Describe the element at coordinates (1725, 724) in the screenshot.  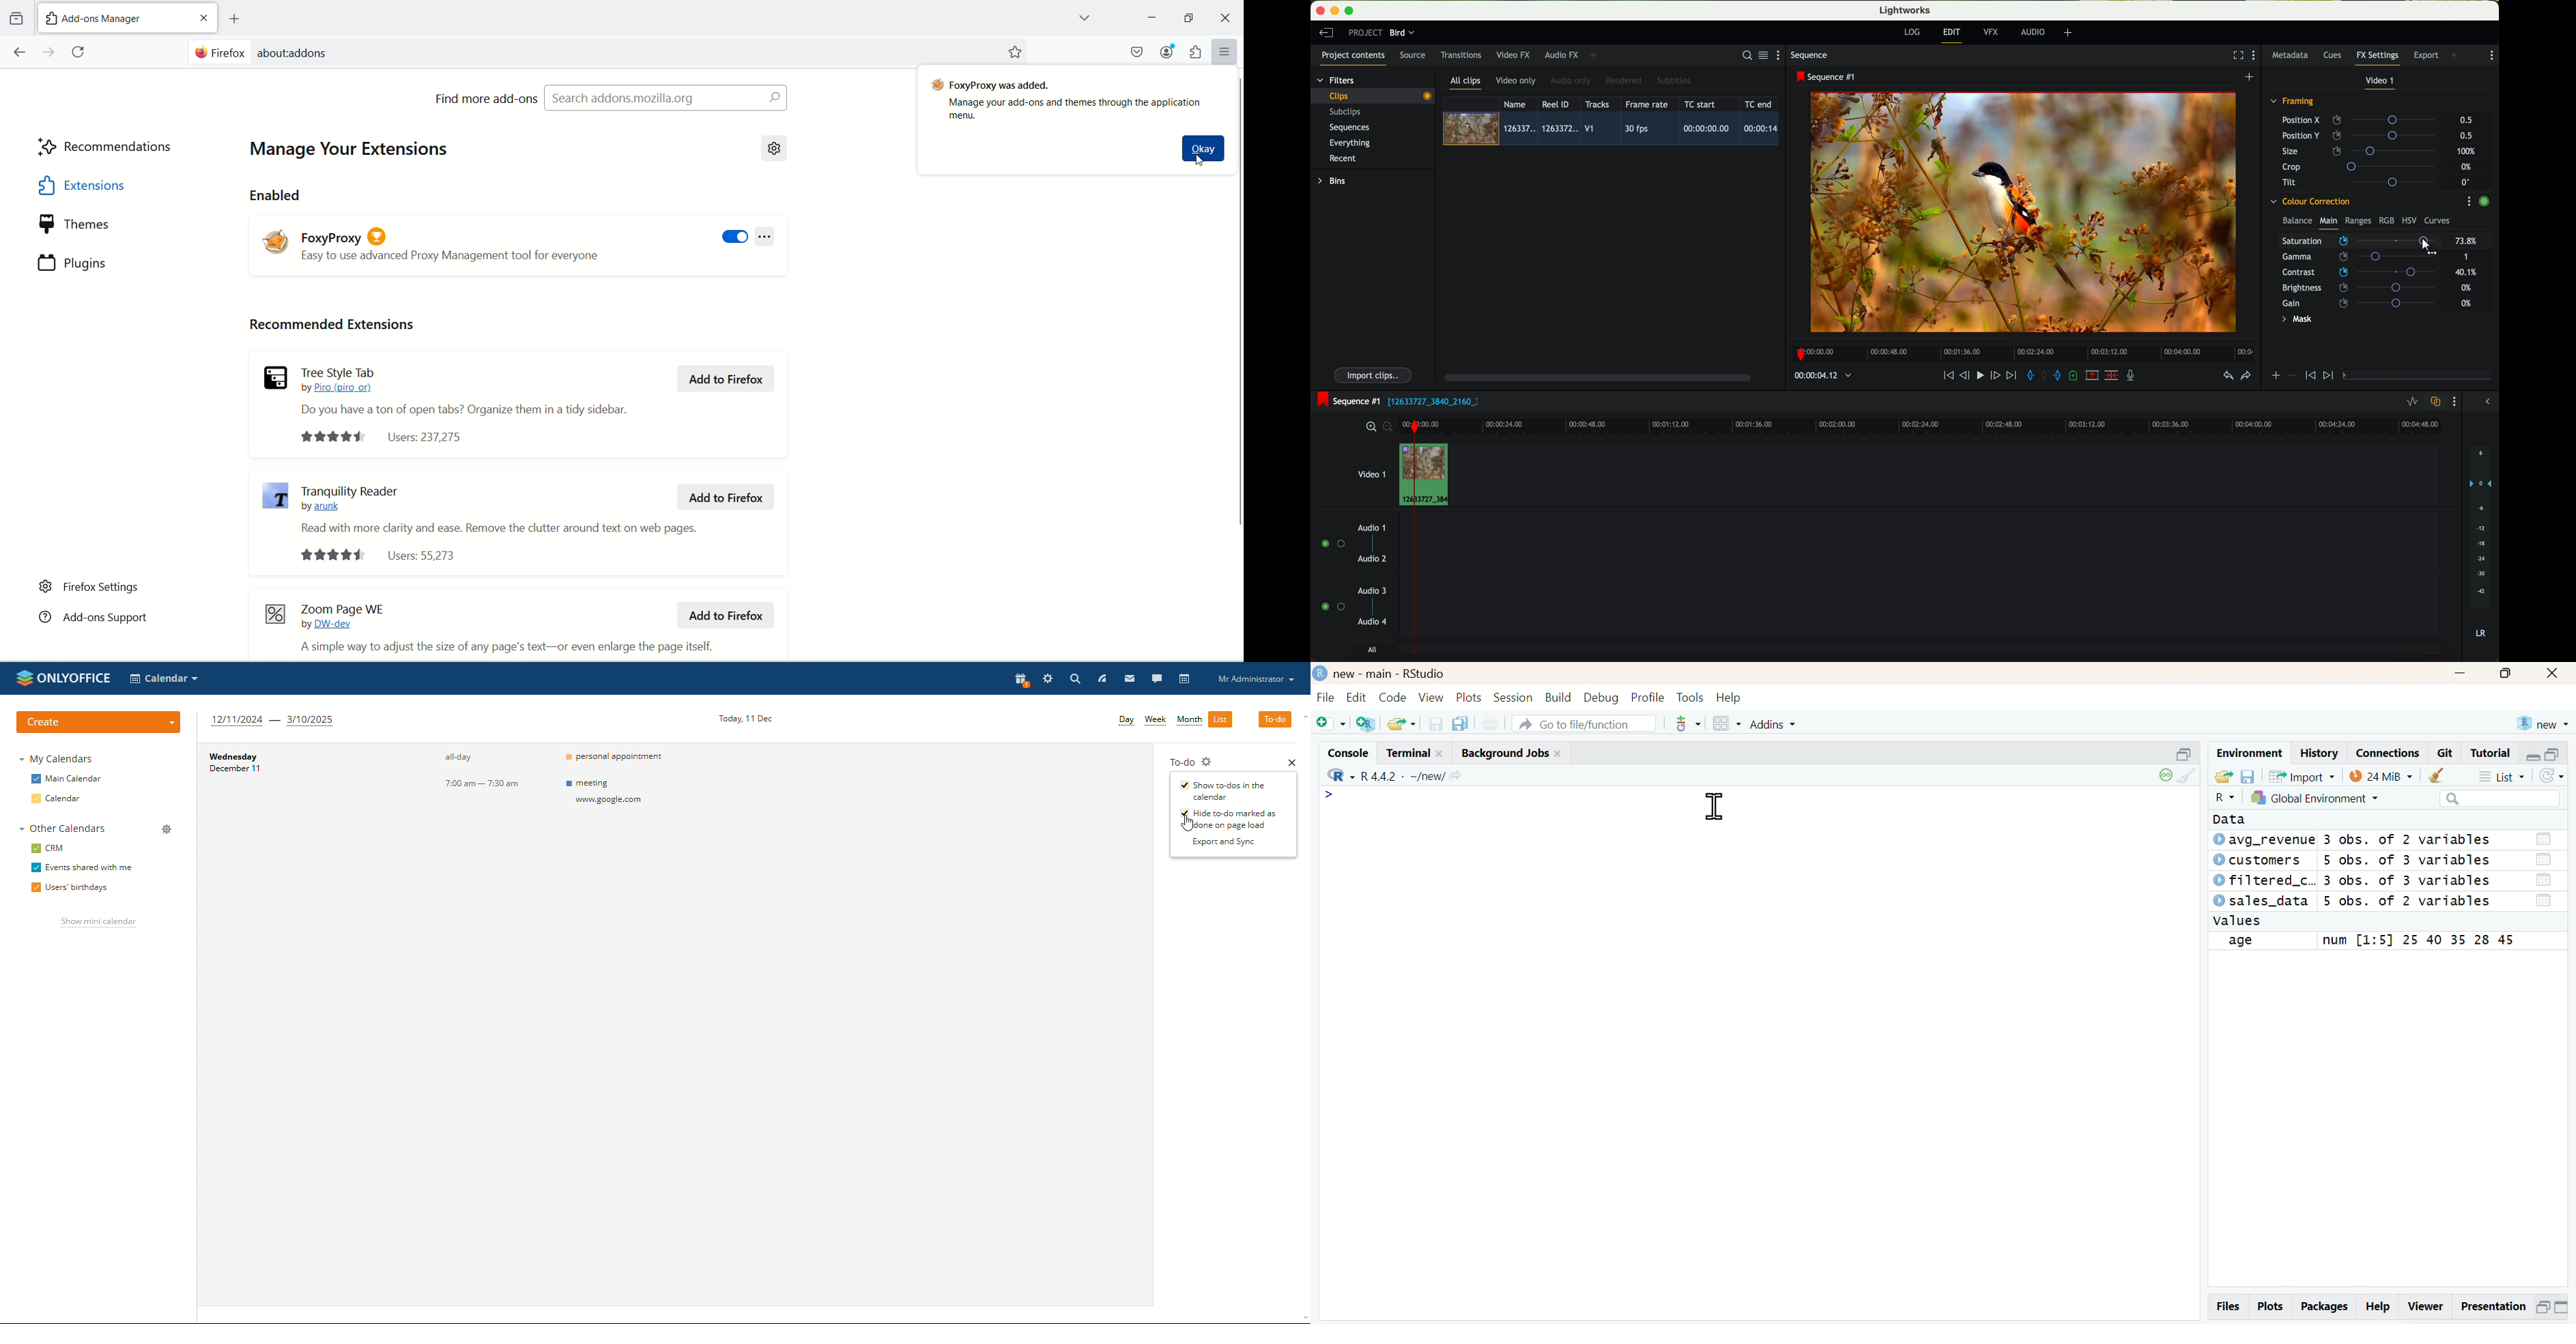
I see `Workspace panes` at that location.